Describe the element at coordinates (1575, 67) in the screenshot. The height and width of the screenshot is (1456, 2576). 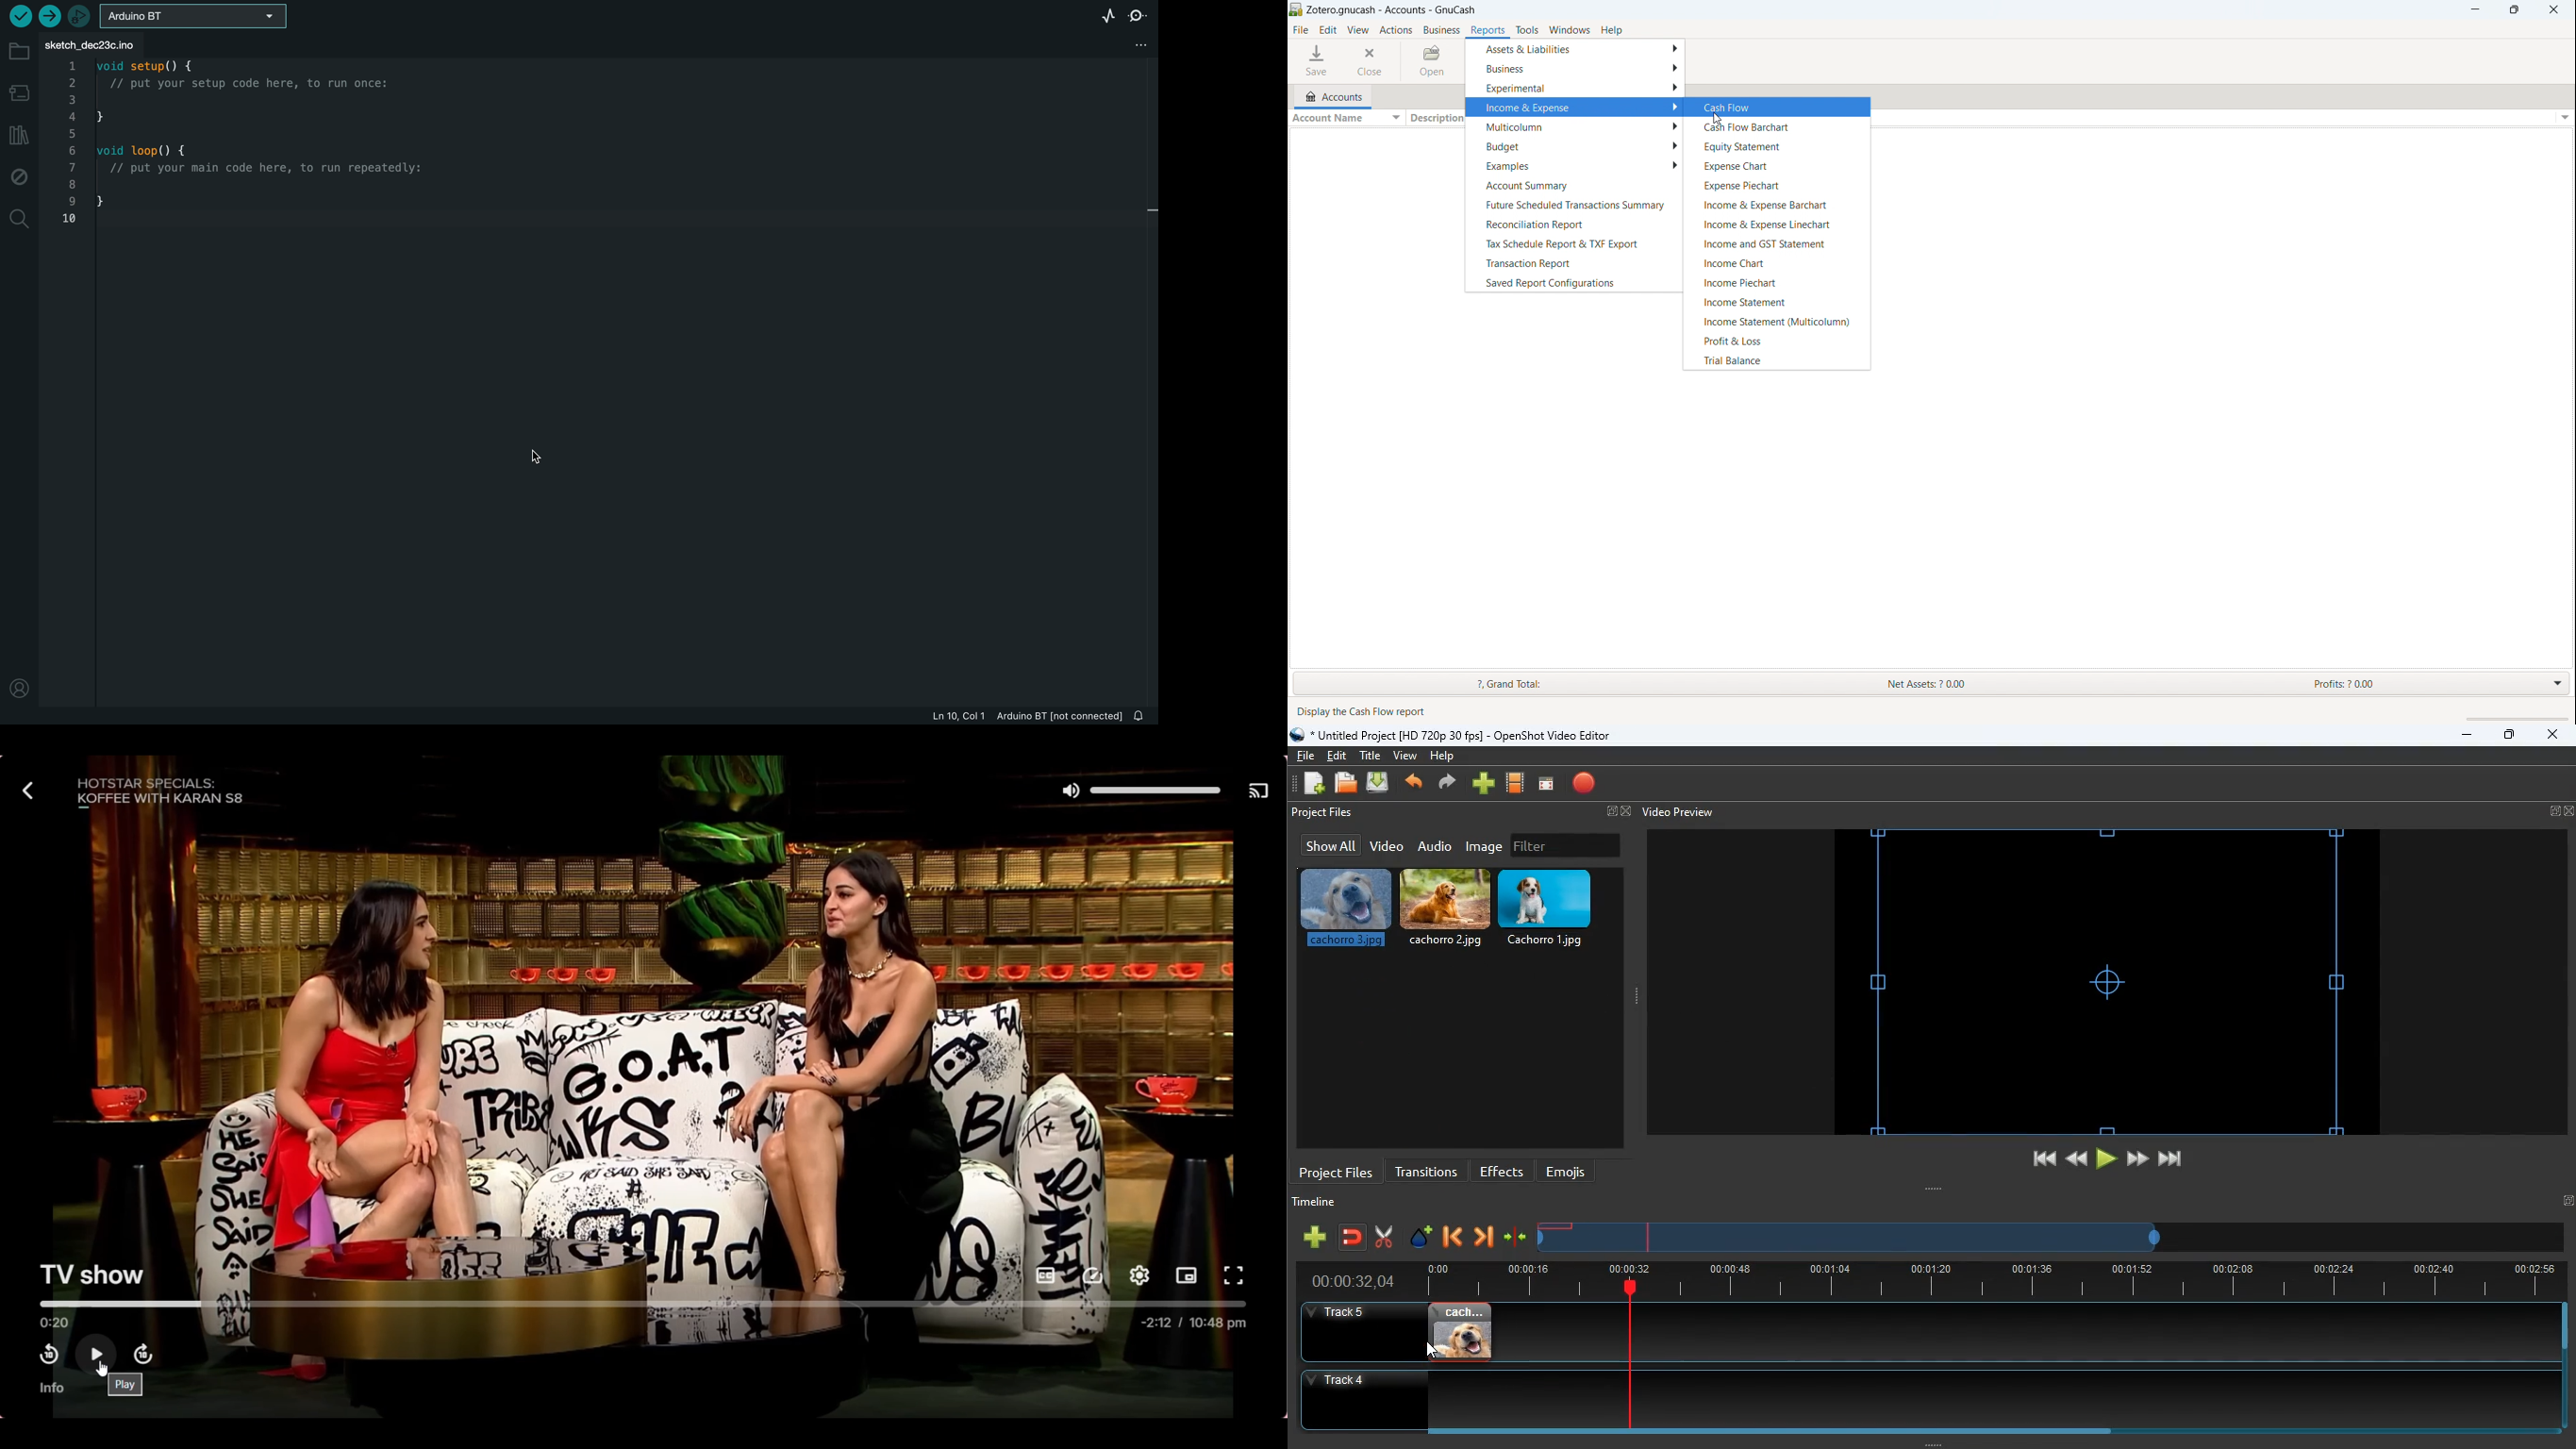
I see `business` at that location.